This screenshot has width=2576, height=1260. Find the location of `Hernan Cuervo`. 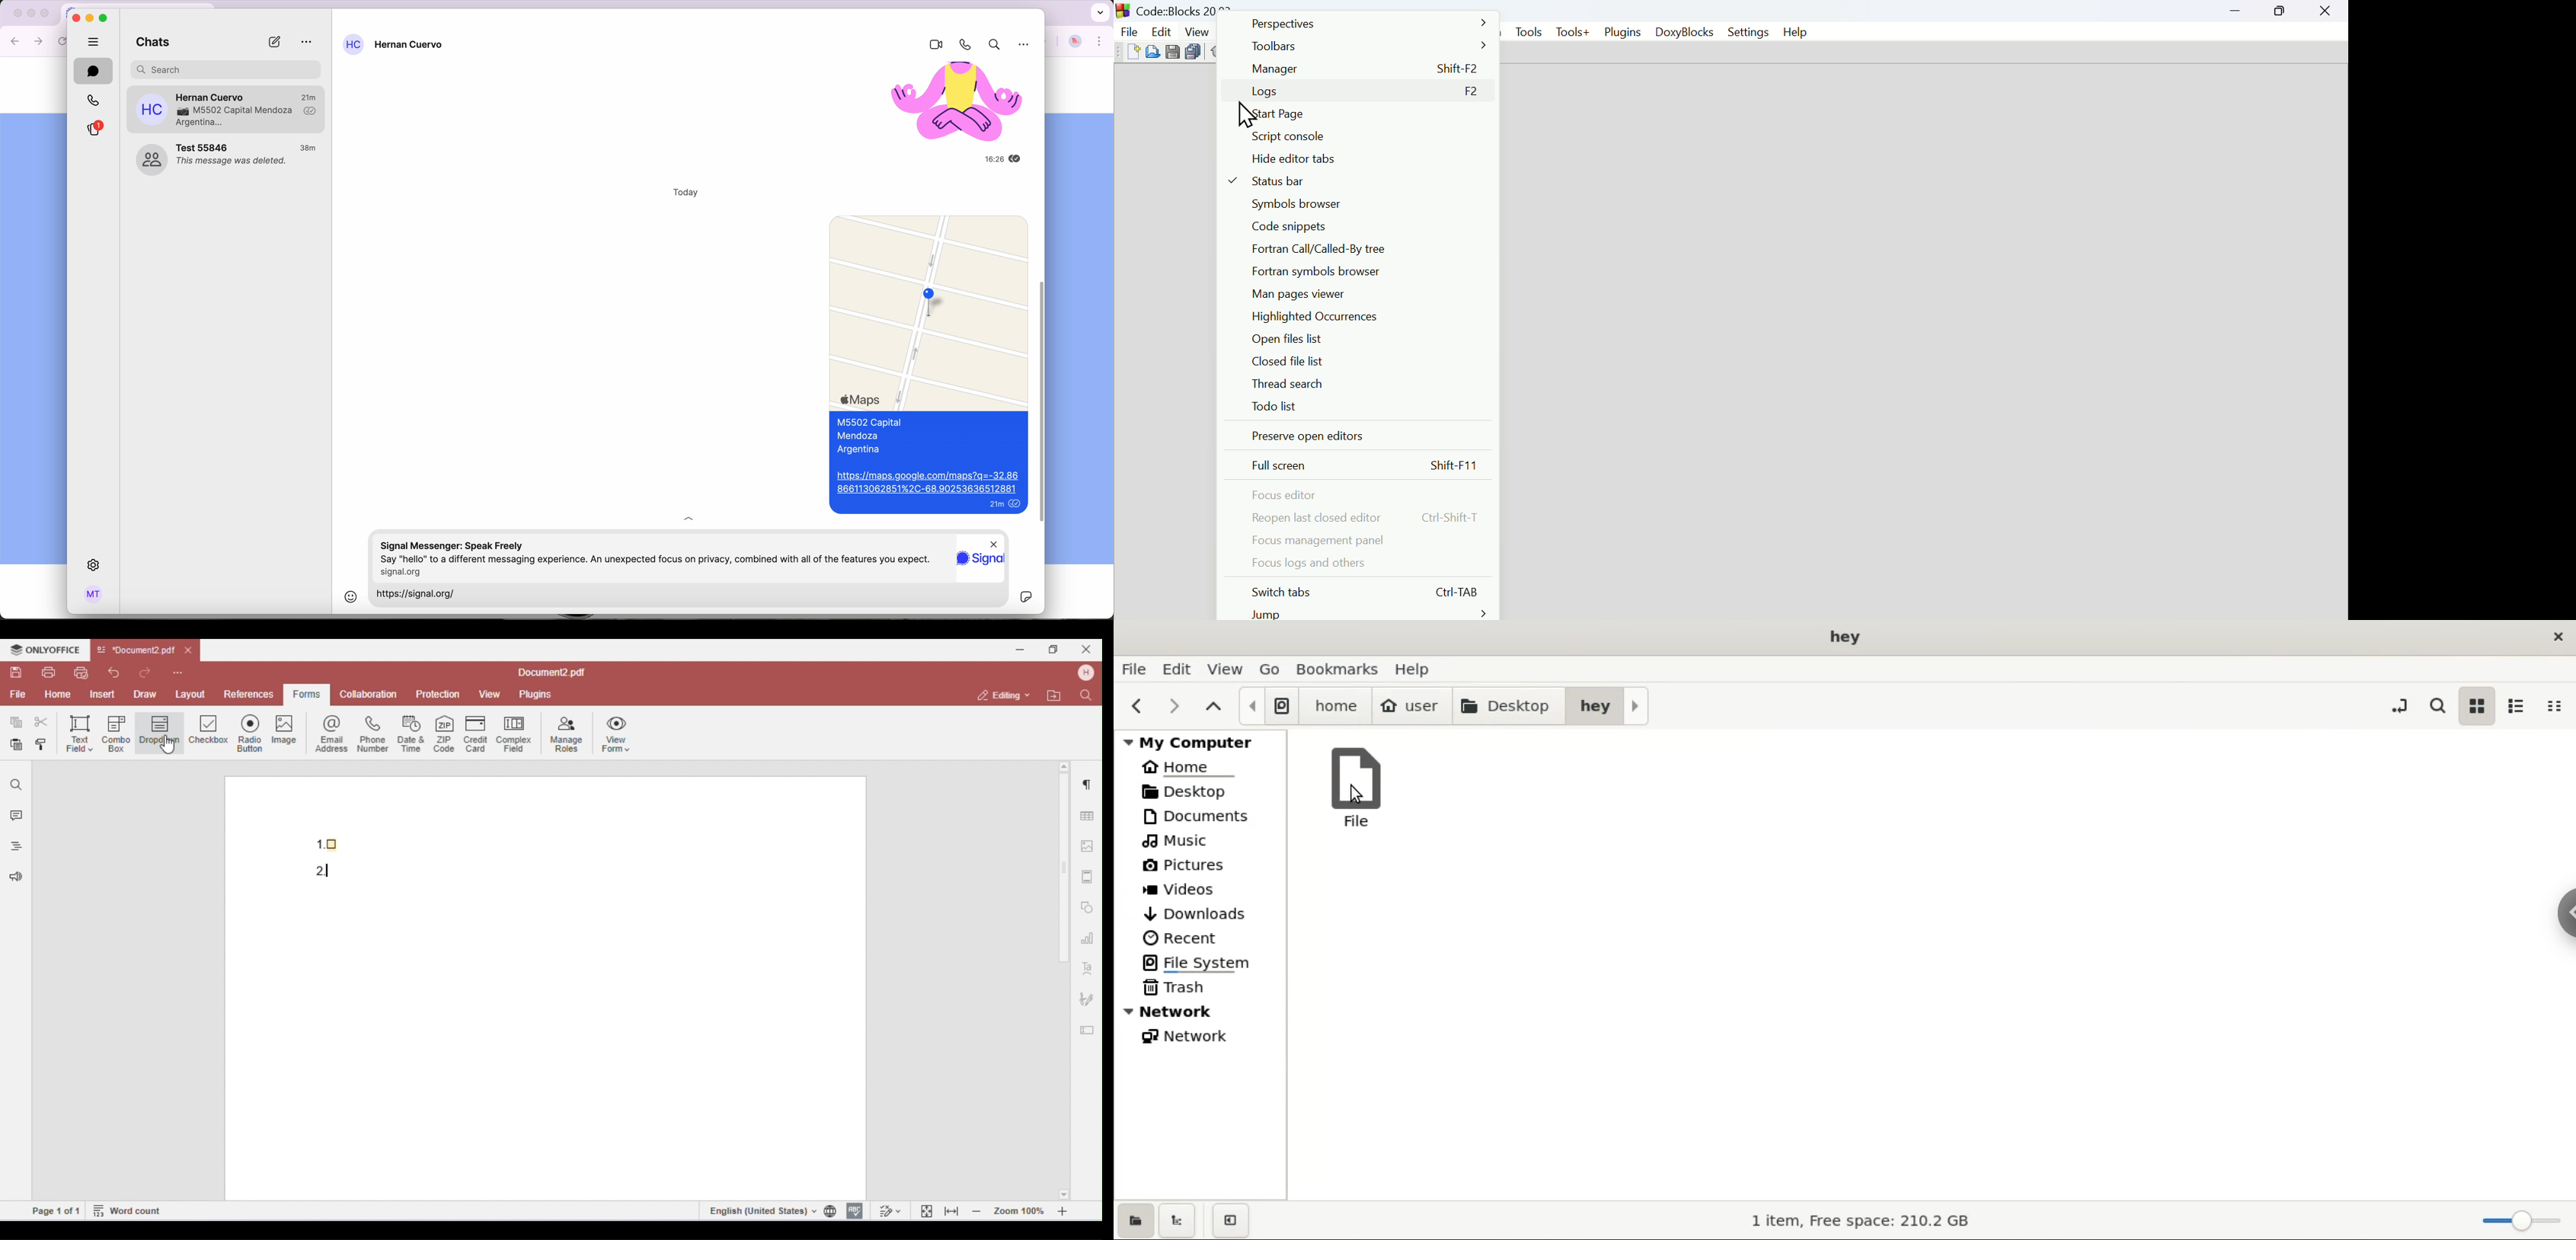

Hernan Cuervo is located at coordinates (211, 95).